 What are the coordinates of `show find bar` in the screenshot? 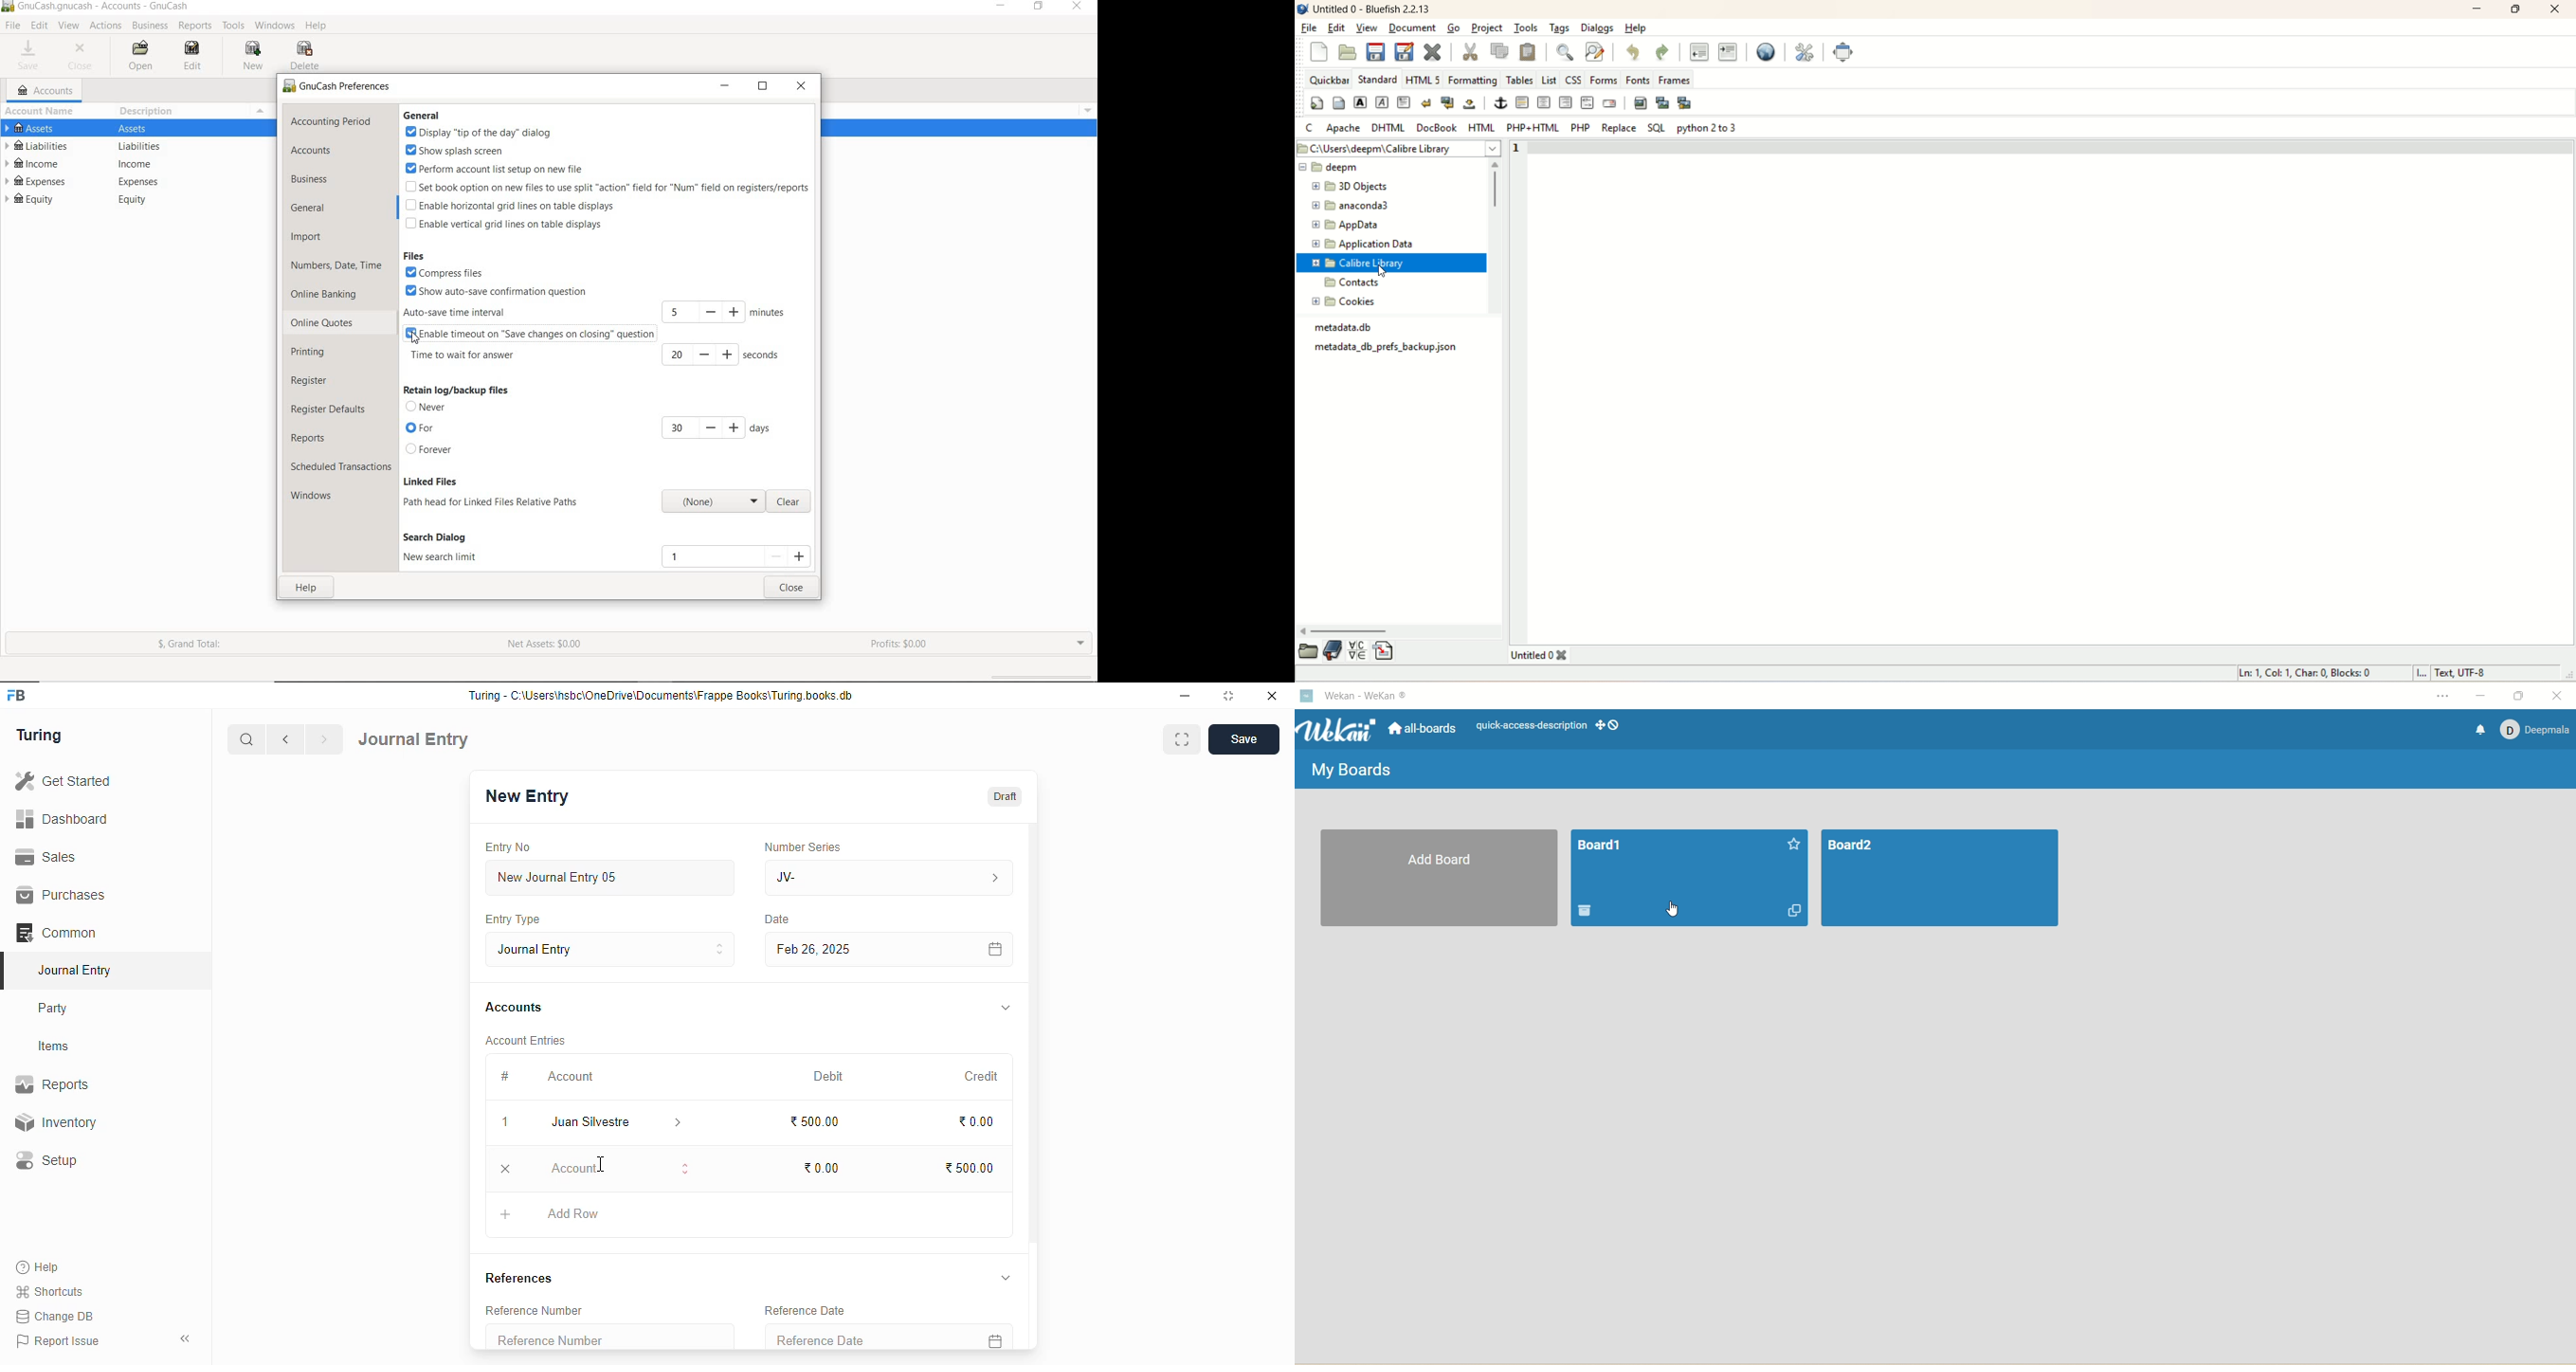 It's located at (1568, 53).